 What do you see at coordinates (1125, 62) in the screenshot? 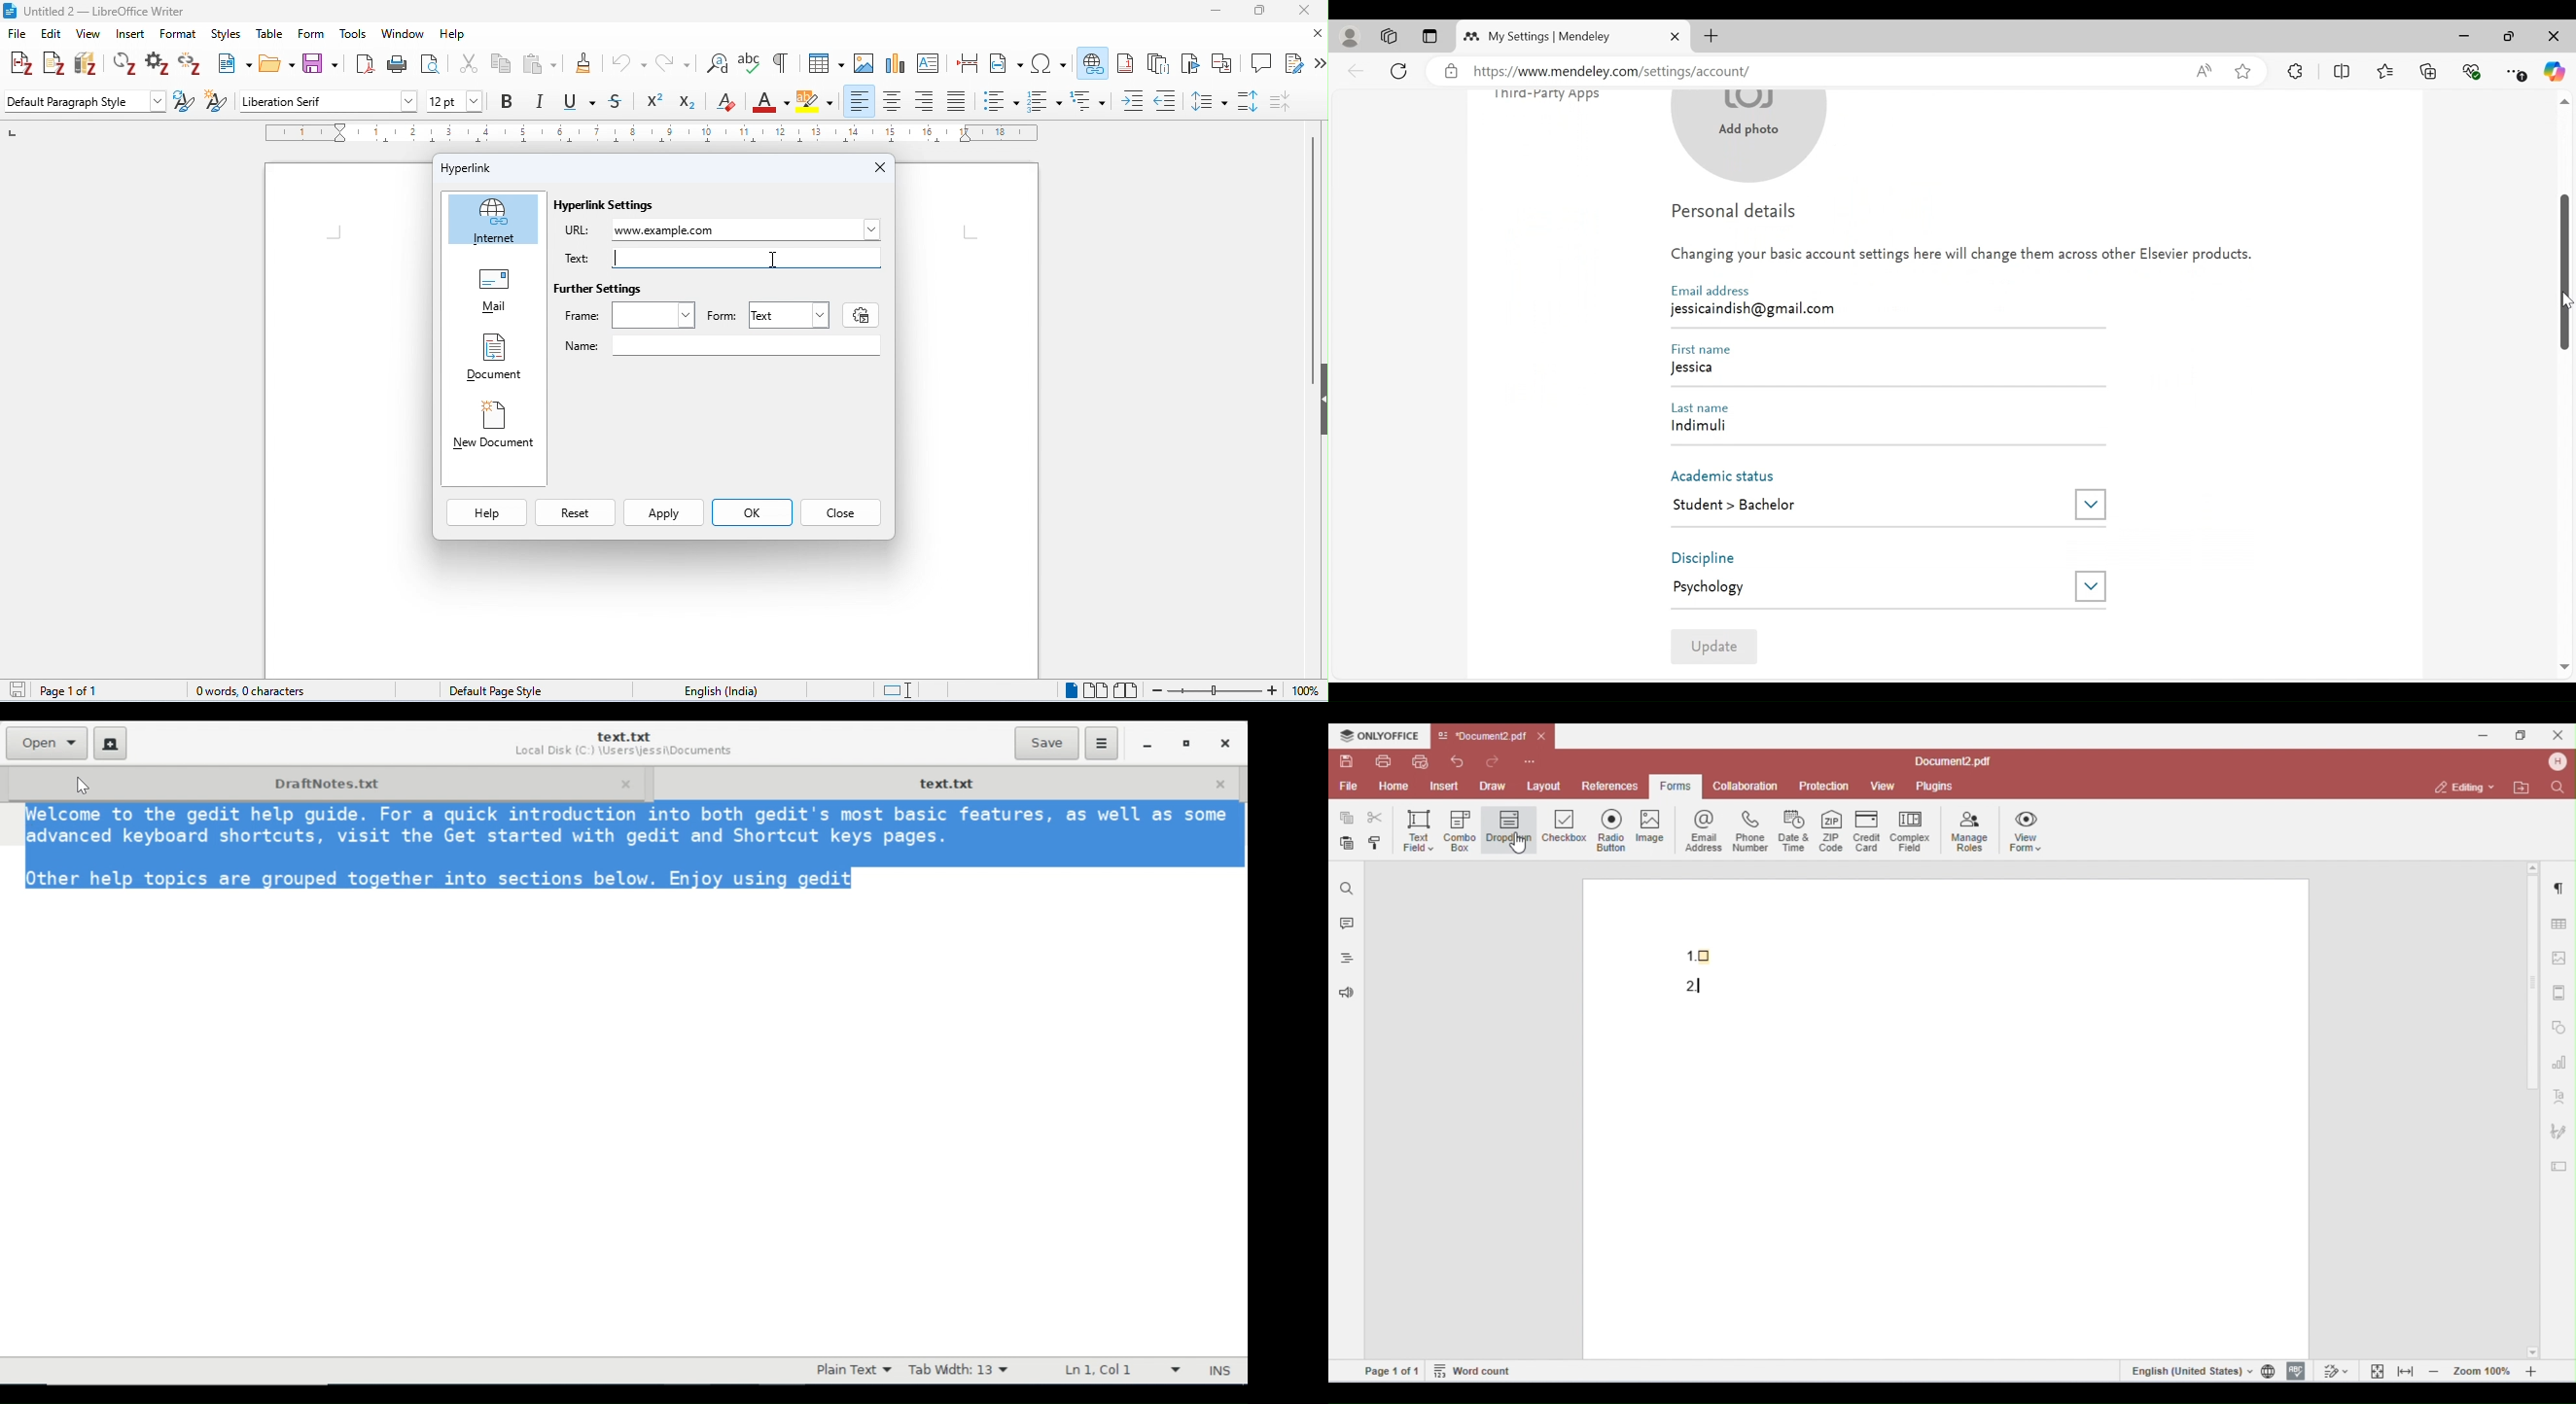
I see `insert footnote` at bounding box center [1125, 62].